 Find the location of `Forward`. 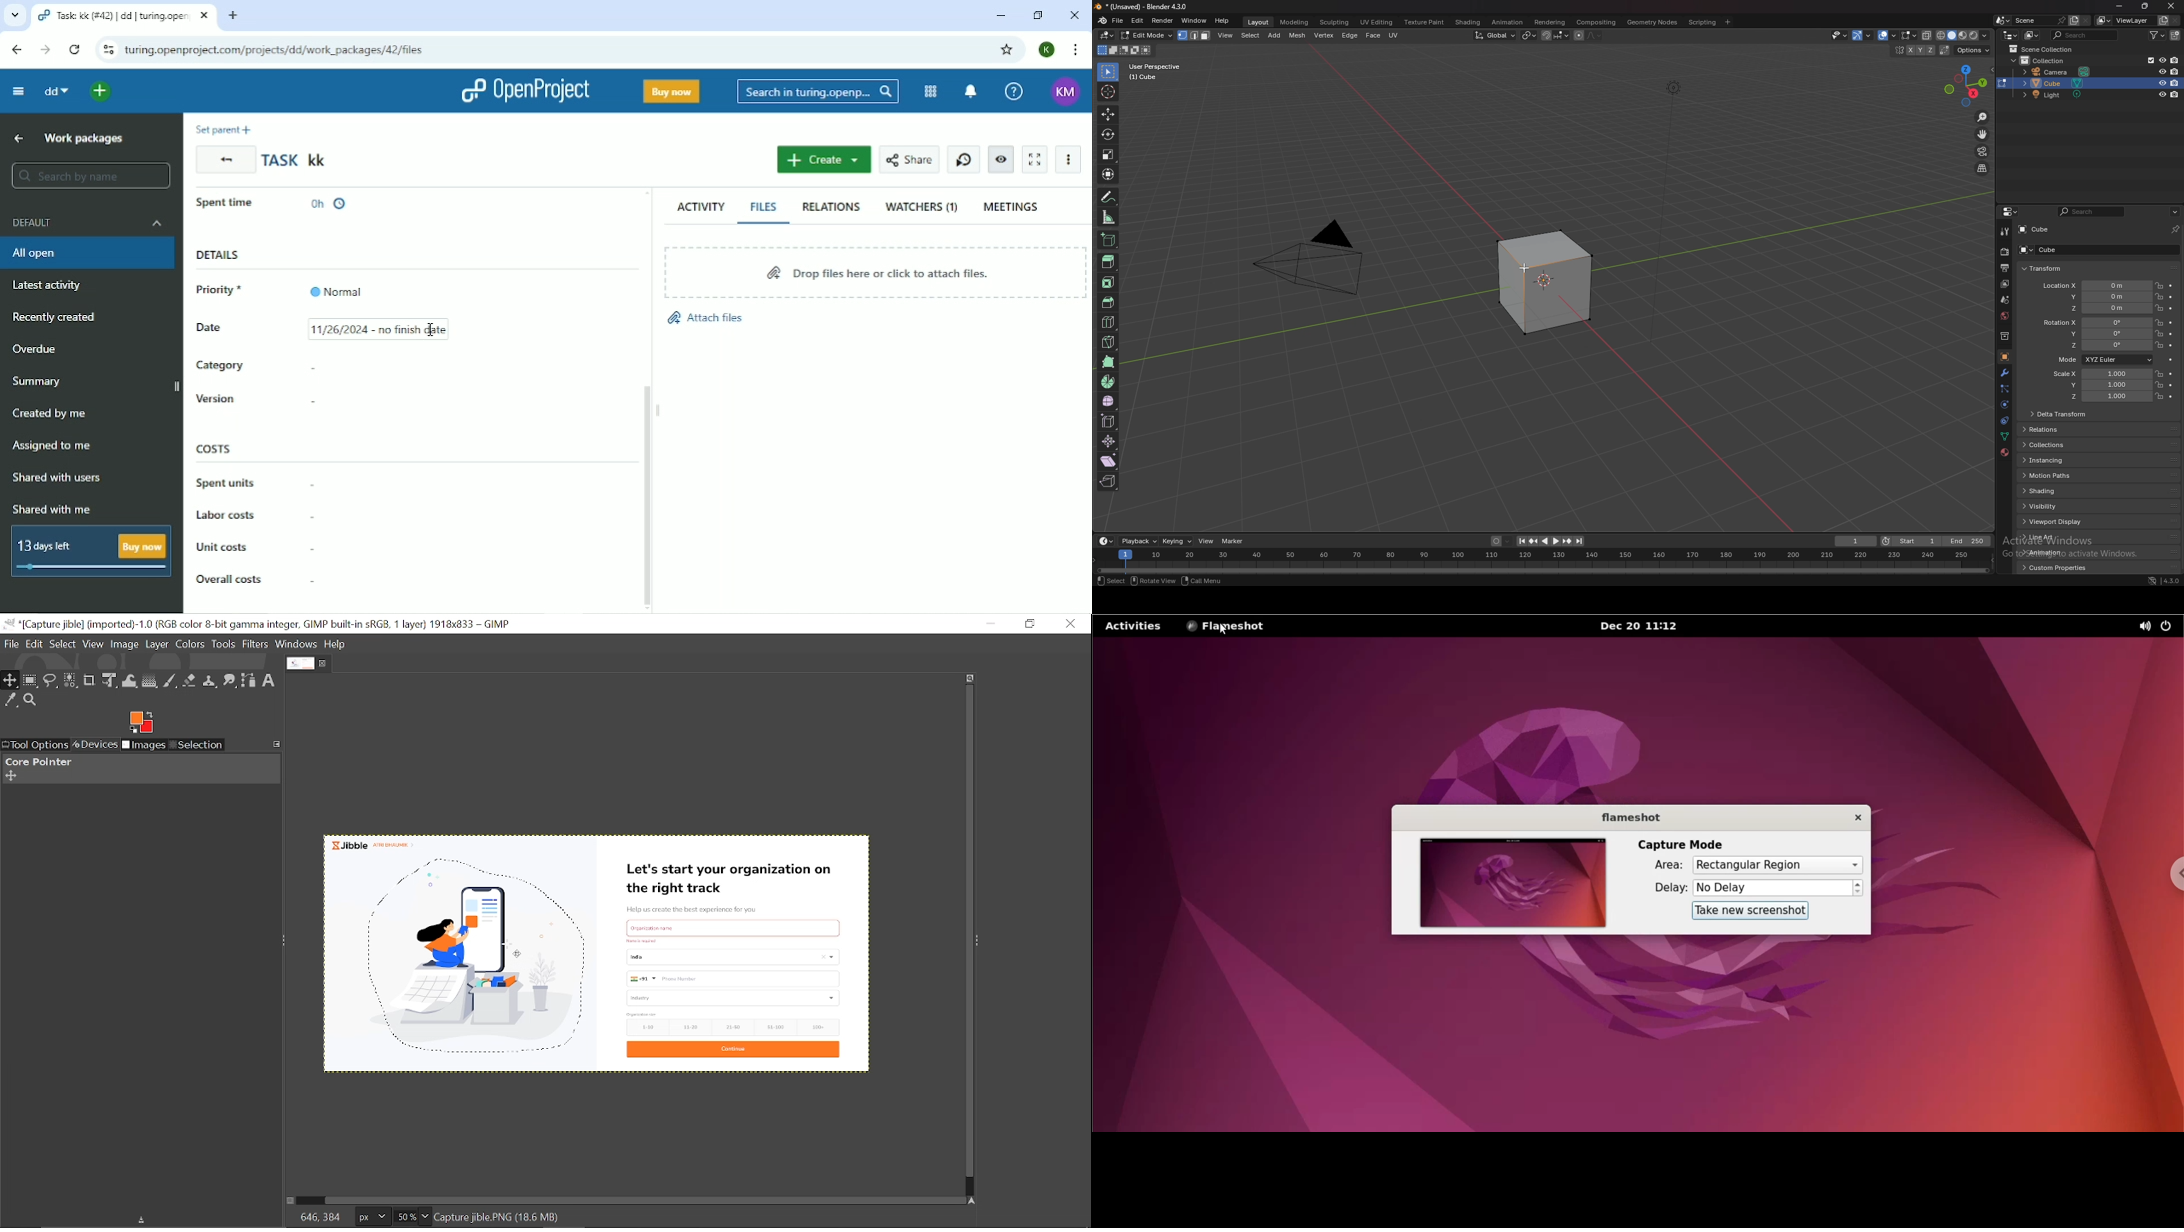

Forward is located at coordinates (46, 49).